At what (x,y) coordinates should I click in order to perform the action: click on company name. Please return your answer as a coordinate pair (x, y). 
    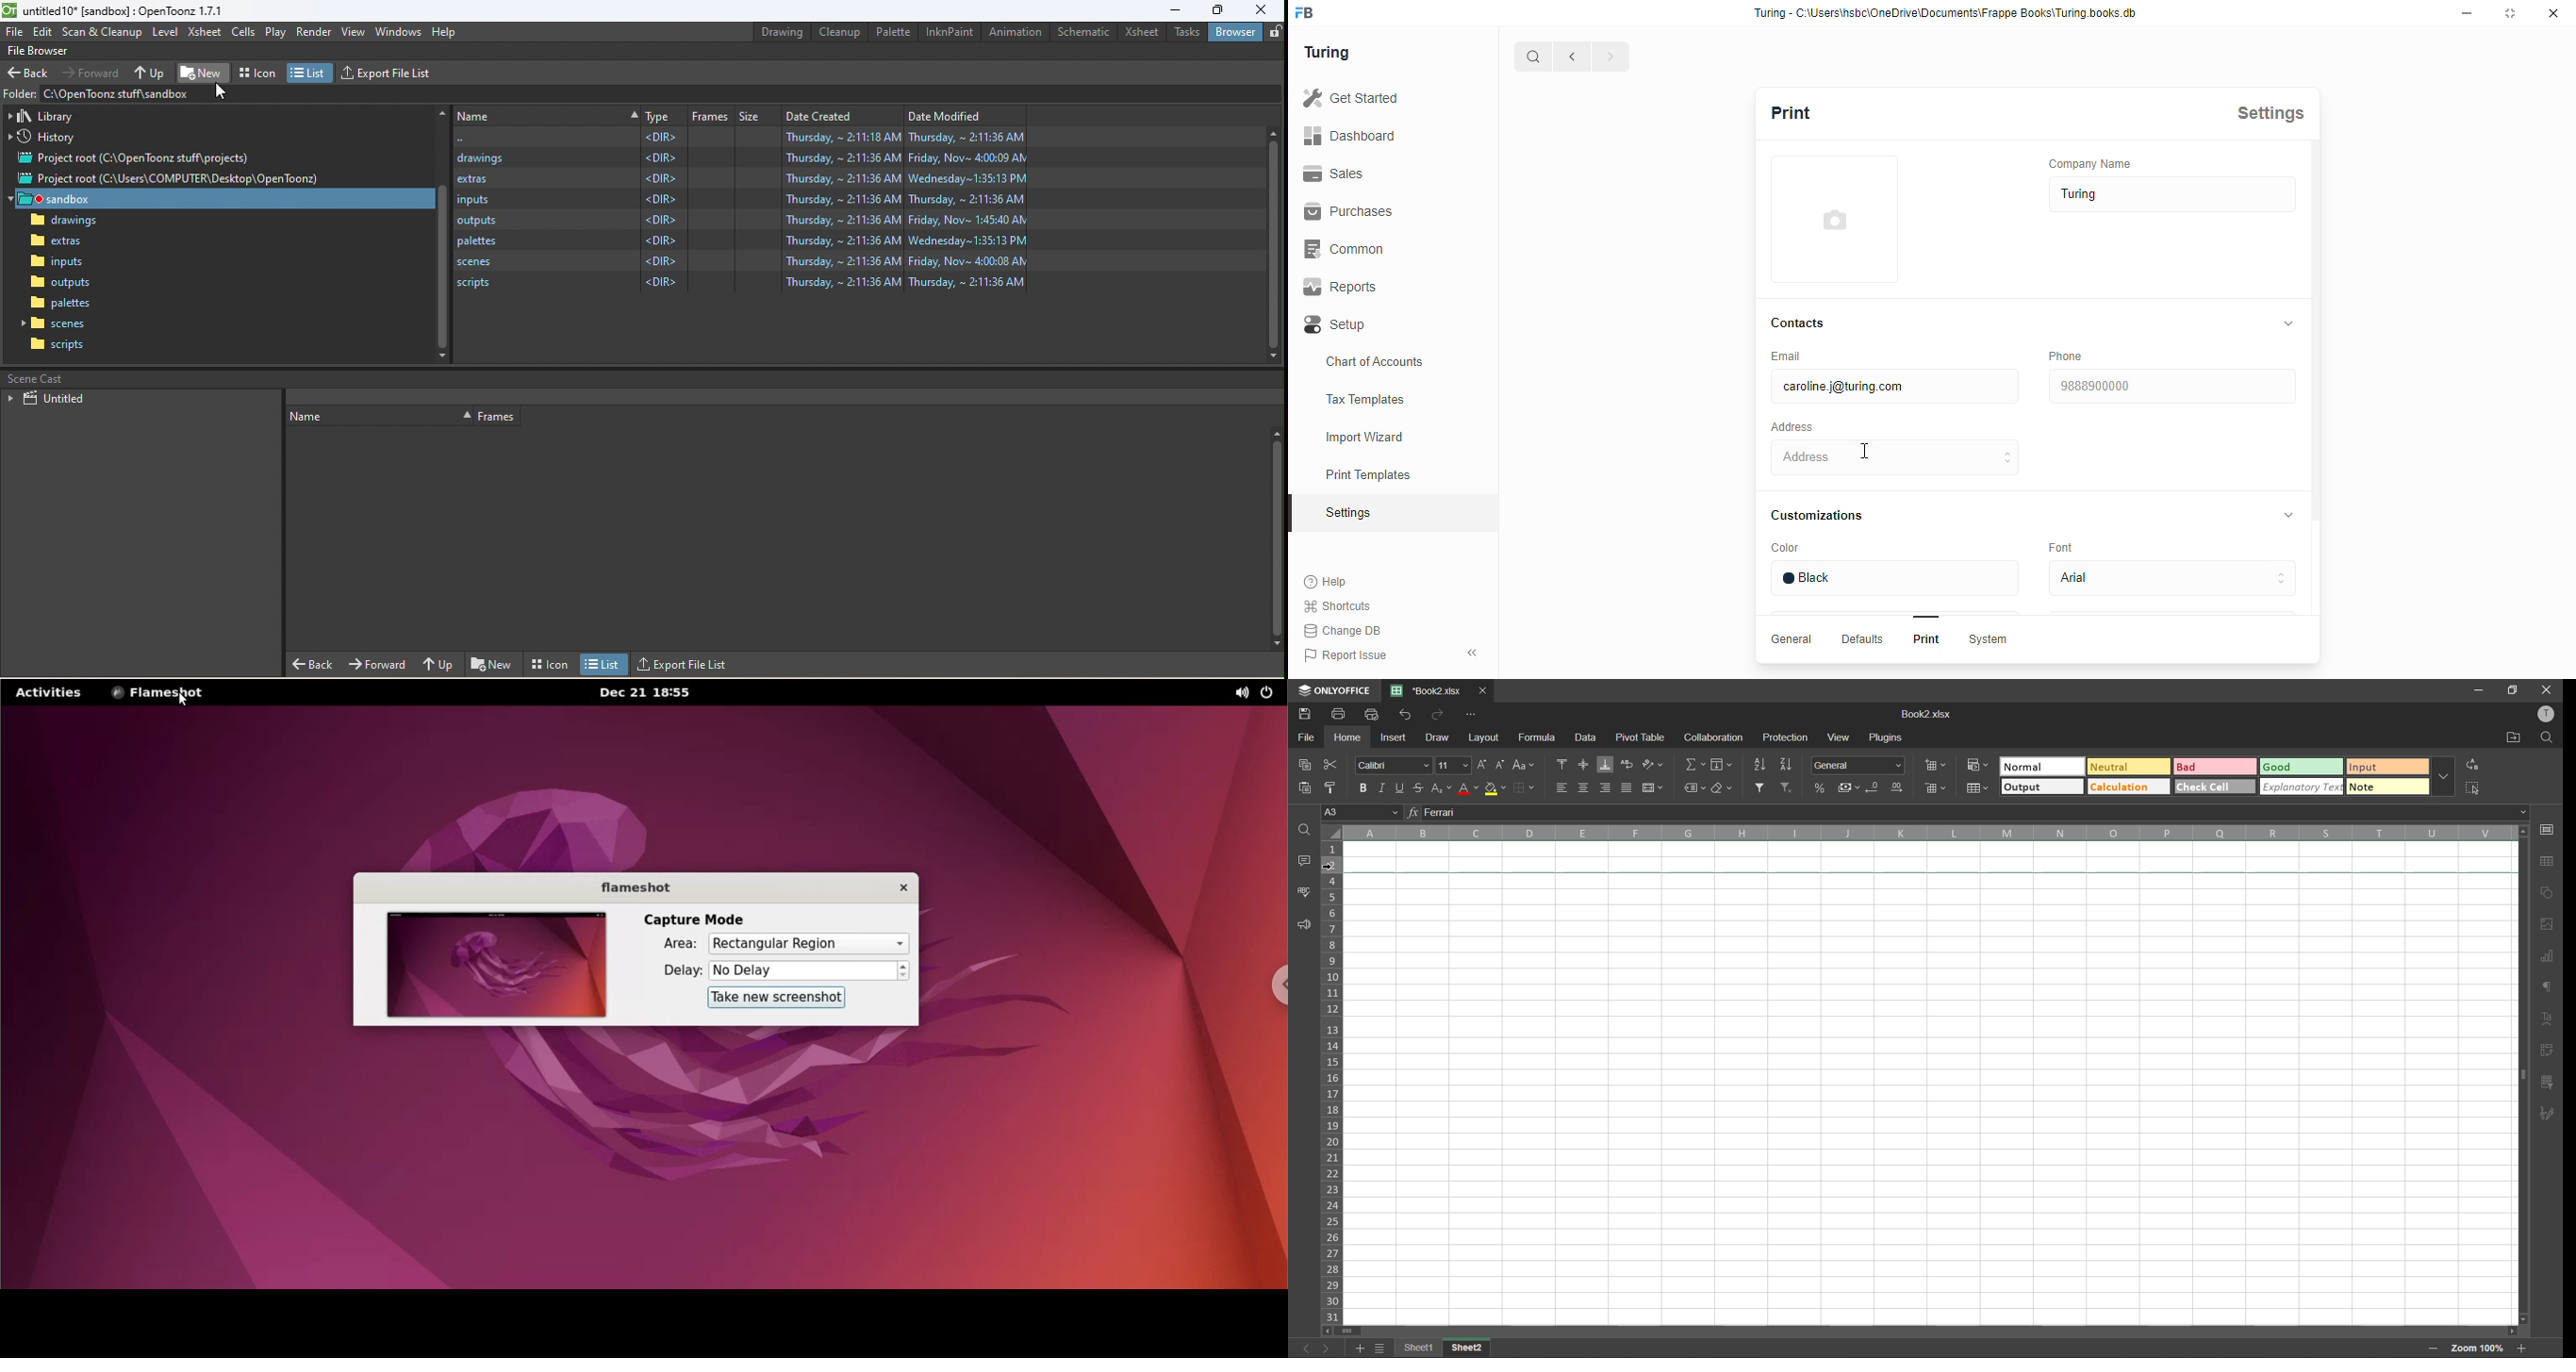
    Looking at the image, I should click on (2090, 163).